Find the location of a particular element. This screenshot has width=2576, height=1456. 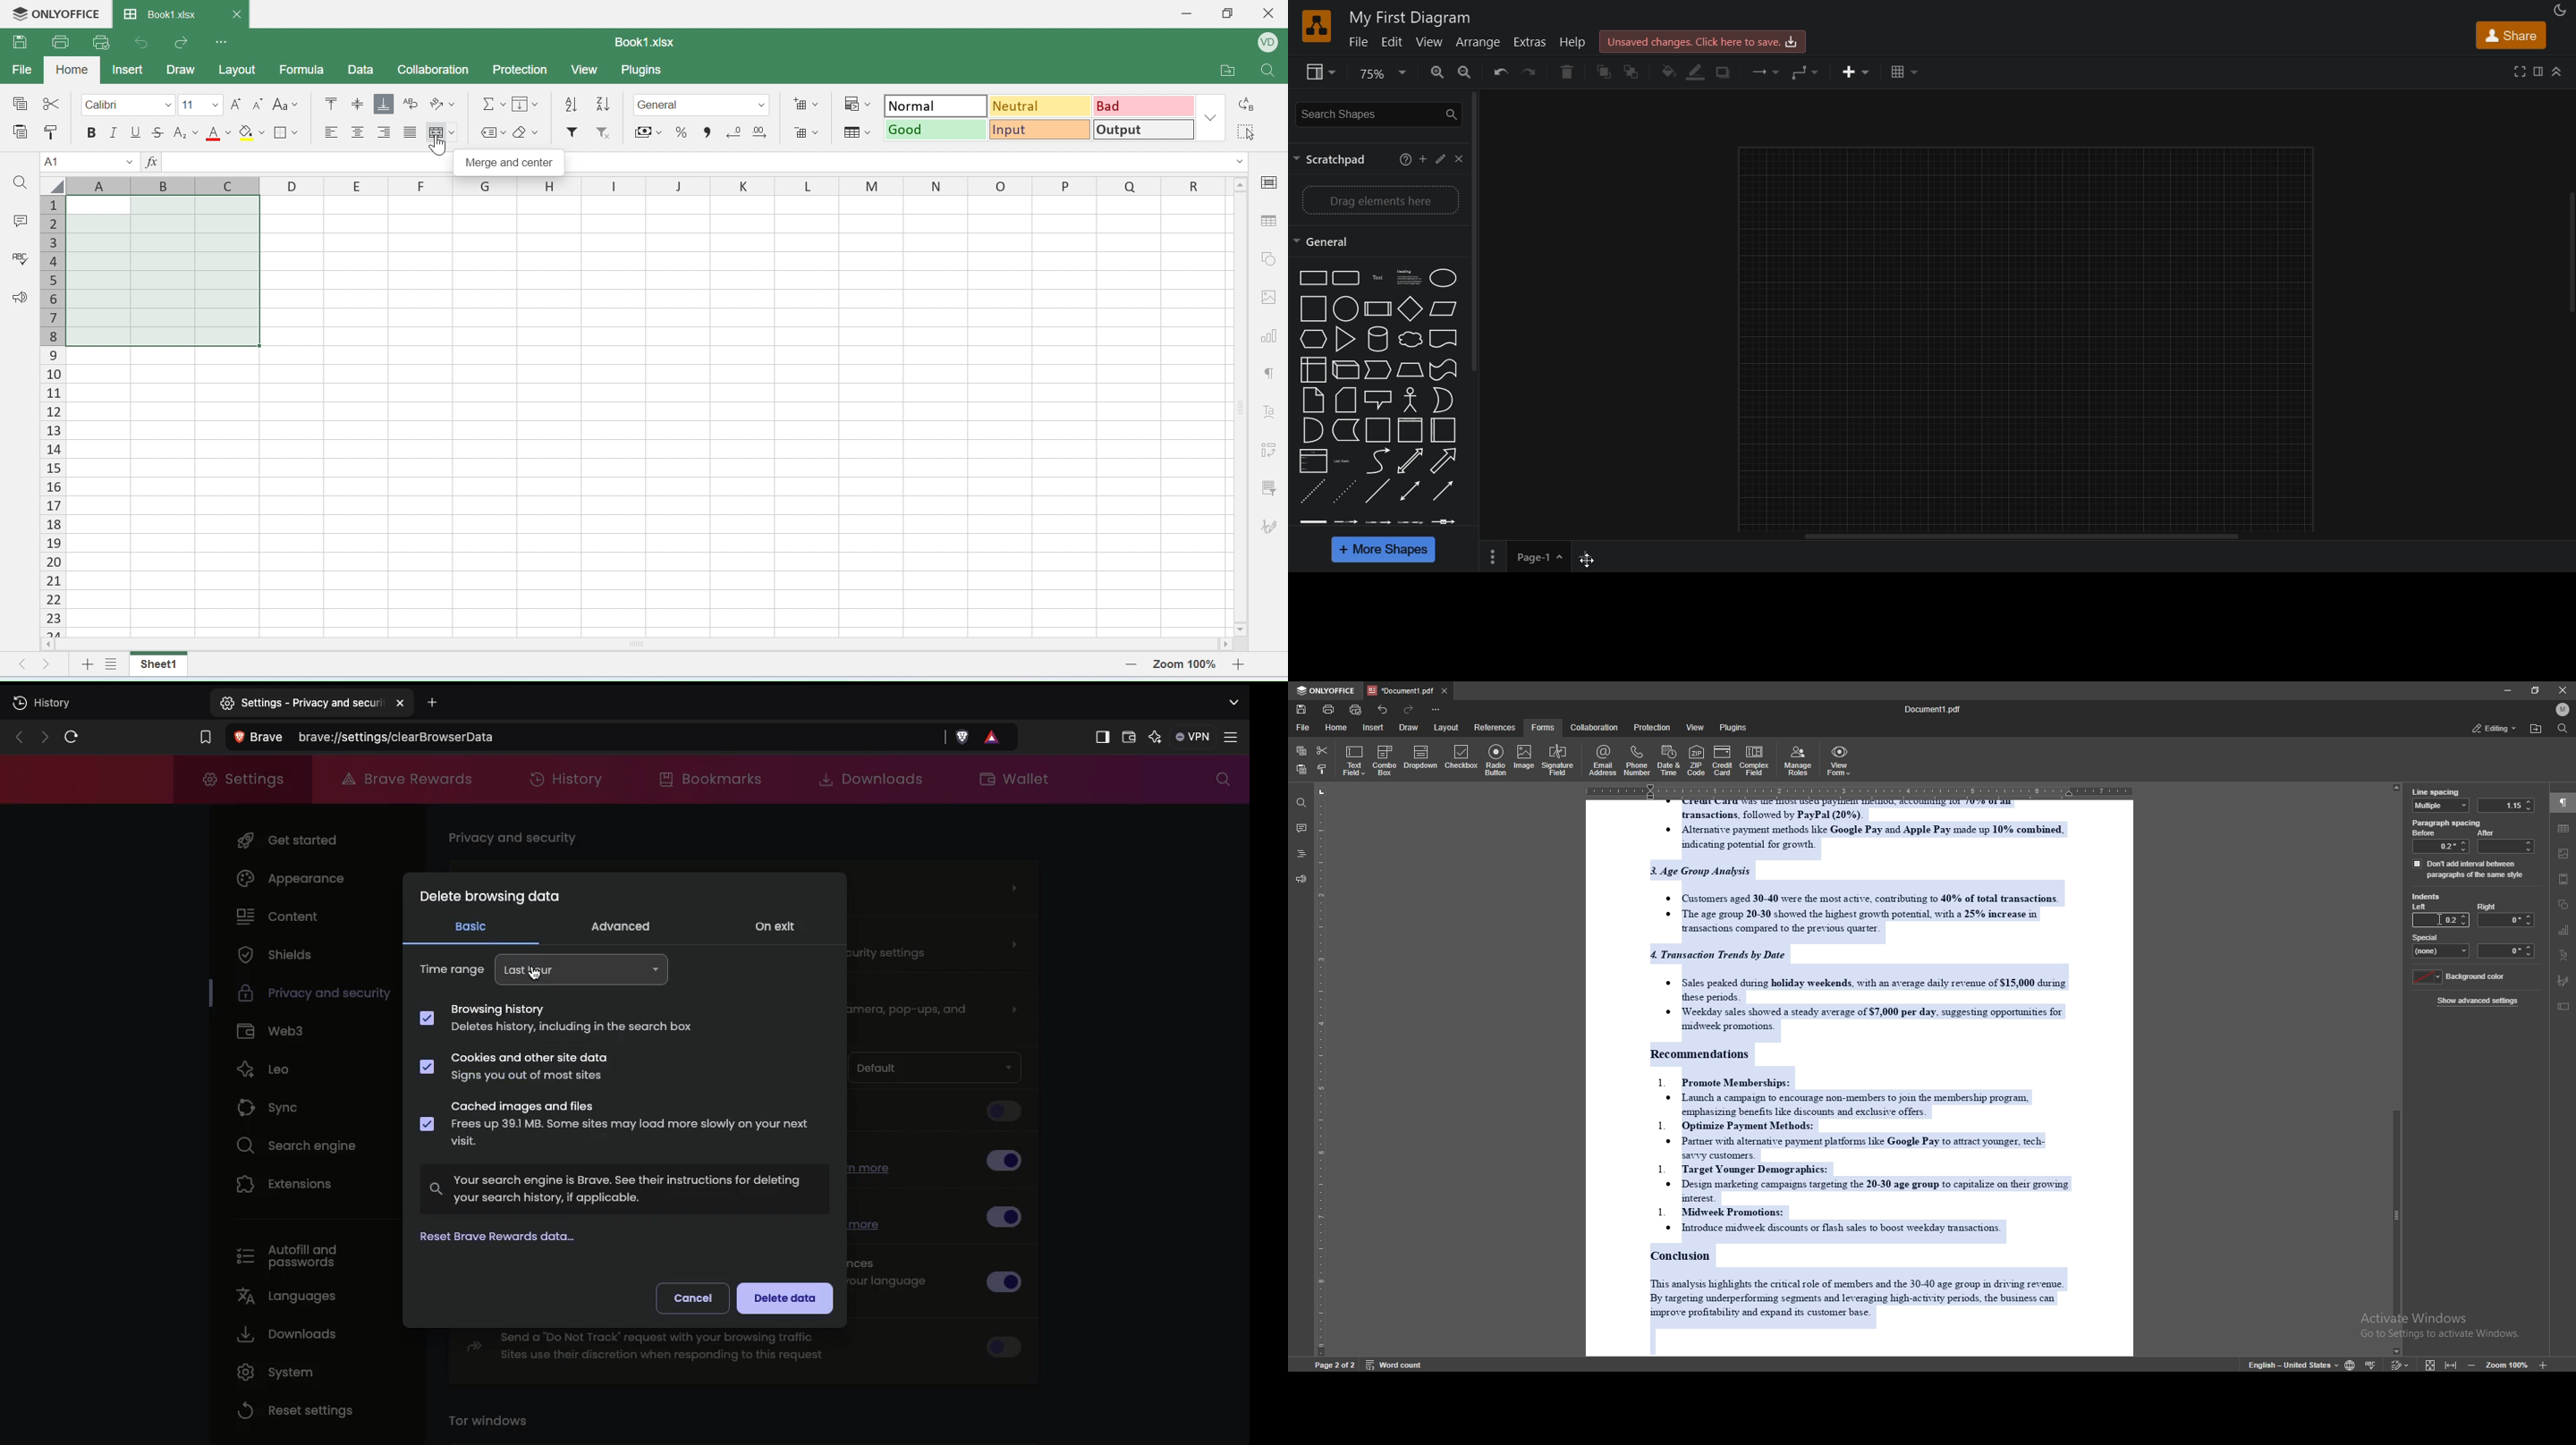

paragraph is located at coordinates (1271, 372).